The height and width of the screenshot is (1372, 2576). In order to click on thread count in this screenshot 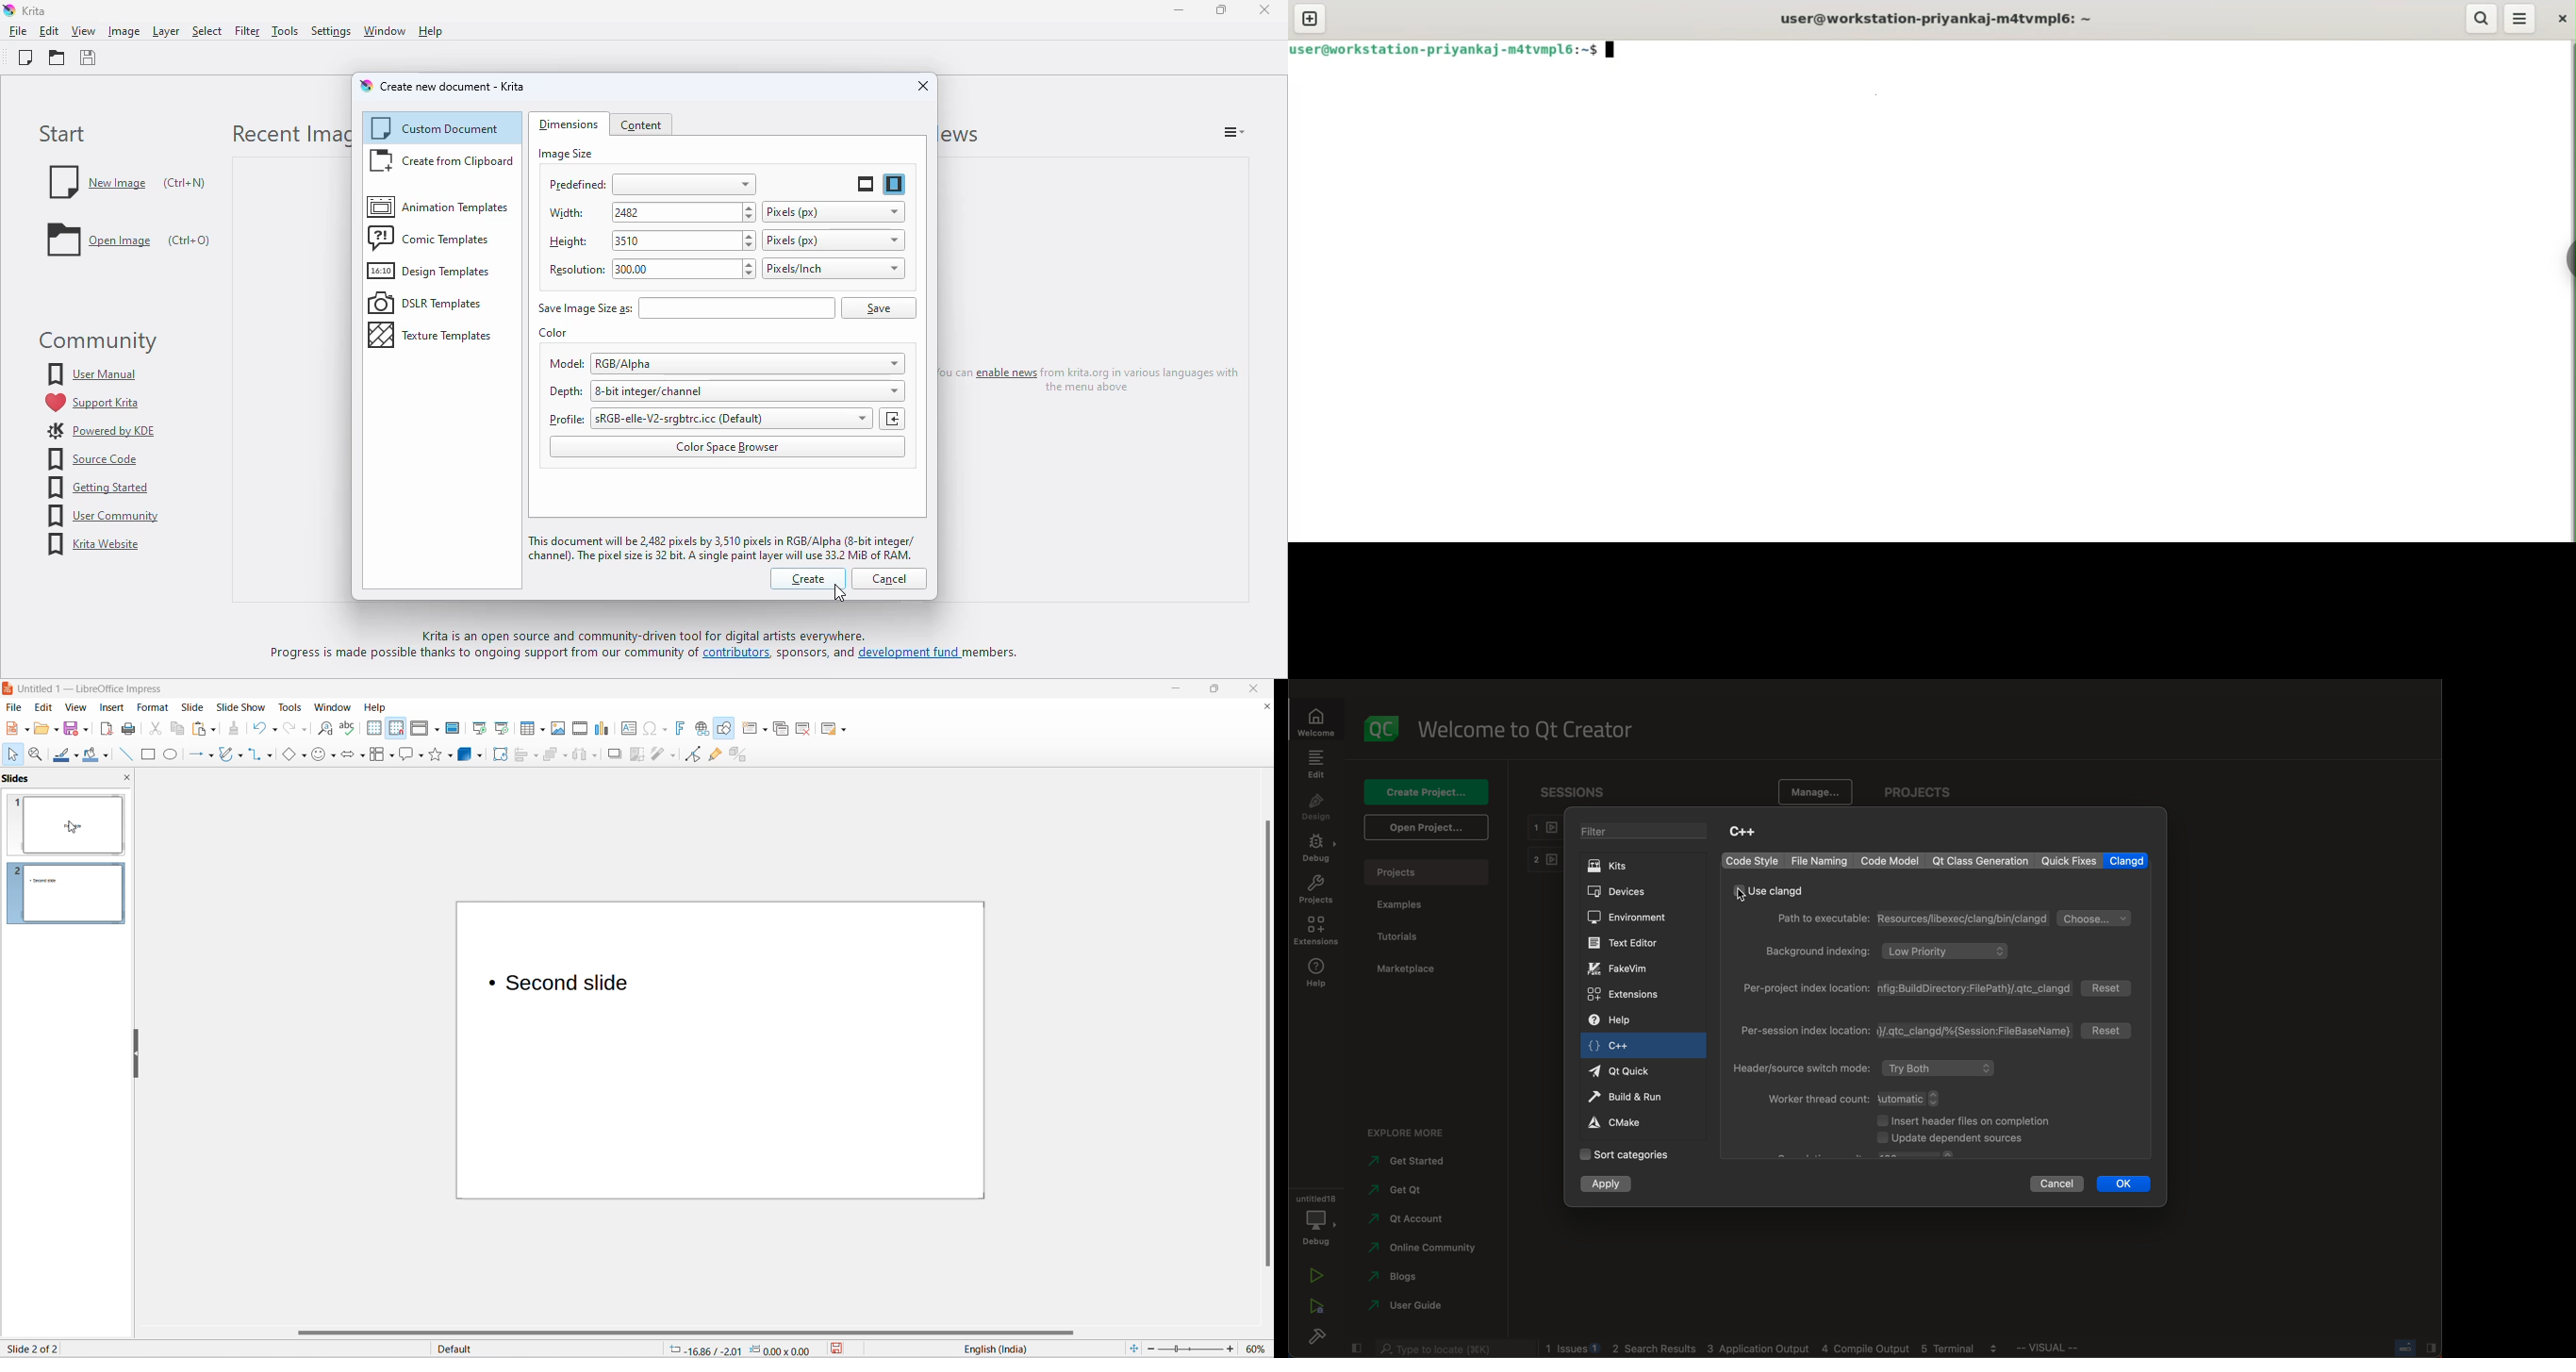, I will do `click(1859, 1099)`.